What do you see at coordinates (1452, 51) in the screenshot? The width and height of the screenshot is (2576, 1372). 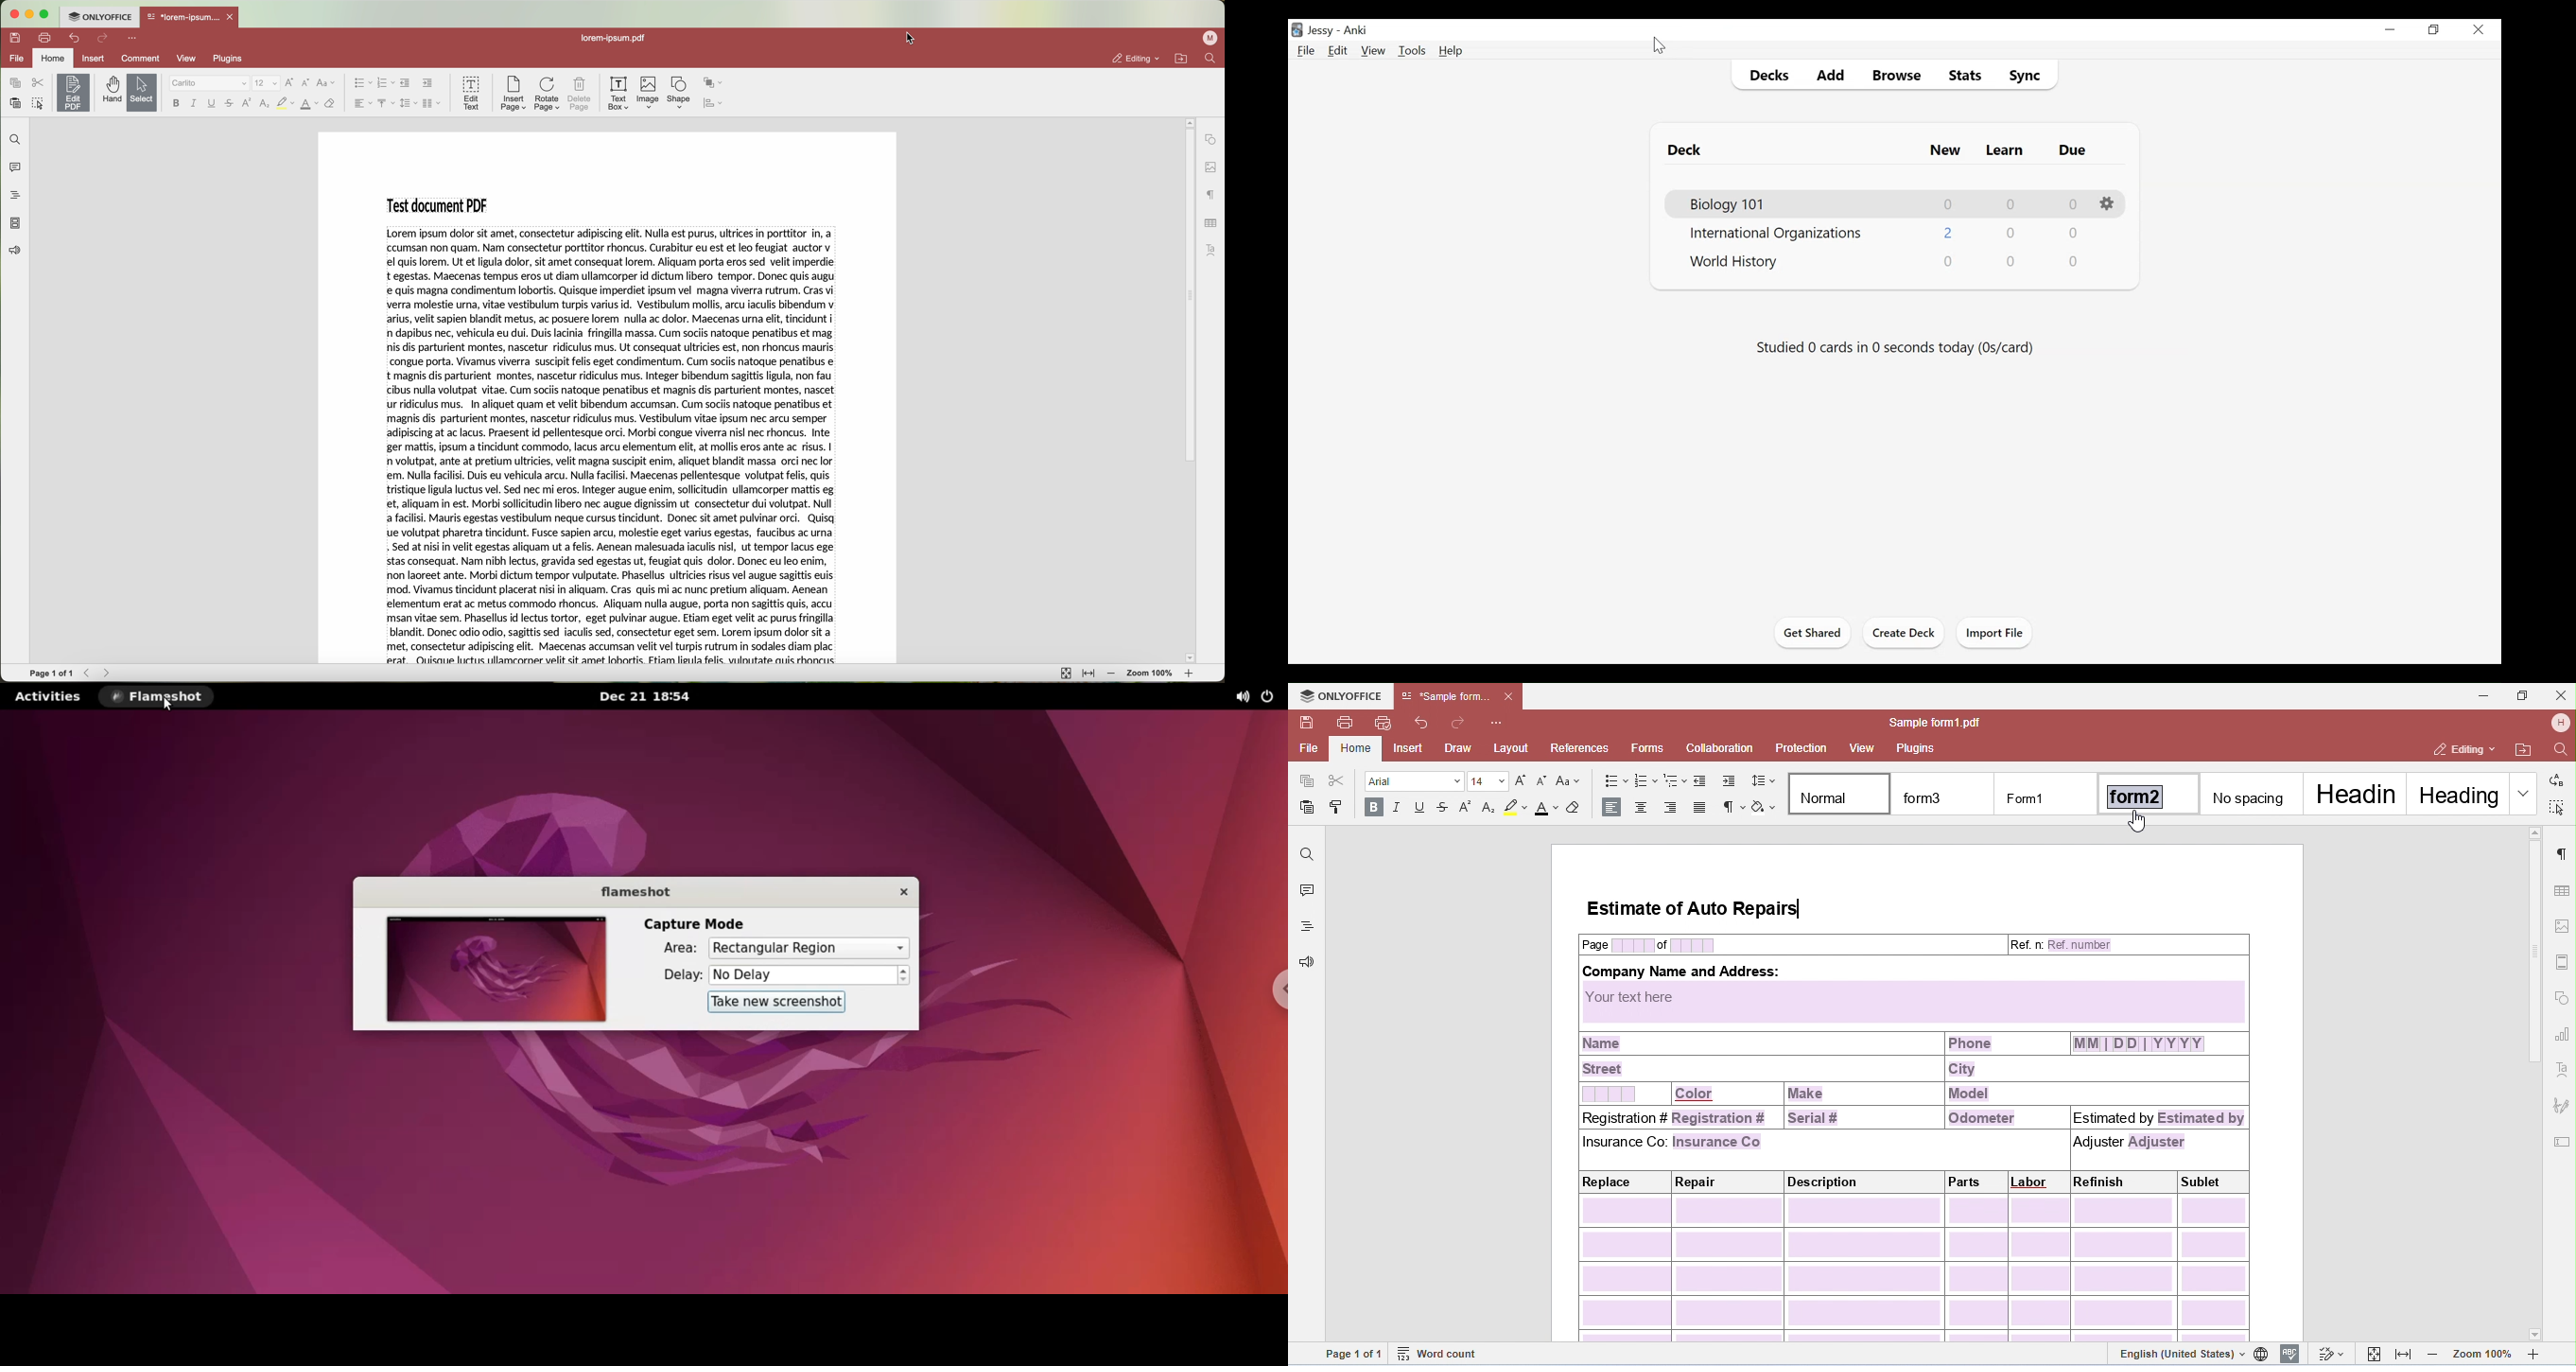 I see `Help` at bounding box center [1452, 51].